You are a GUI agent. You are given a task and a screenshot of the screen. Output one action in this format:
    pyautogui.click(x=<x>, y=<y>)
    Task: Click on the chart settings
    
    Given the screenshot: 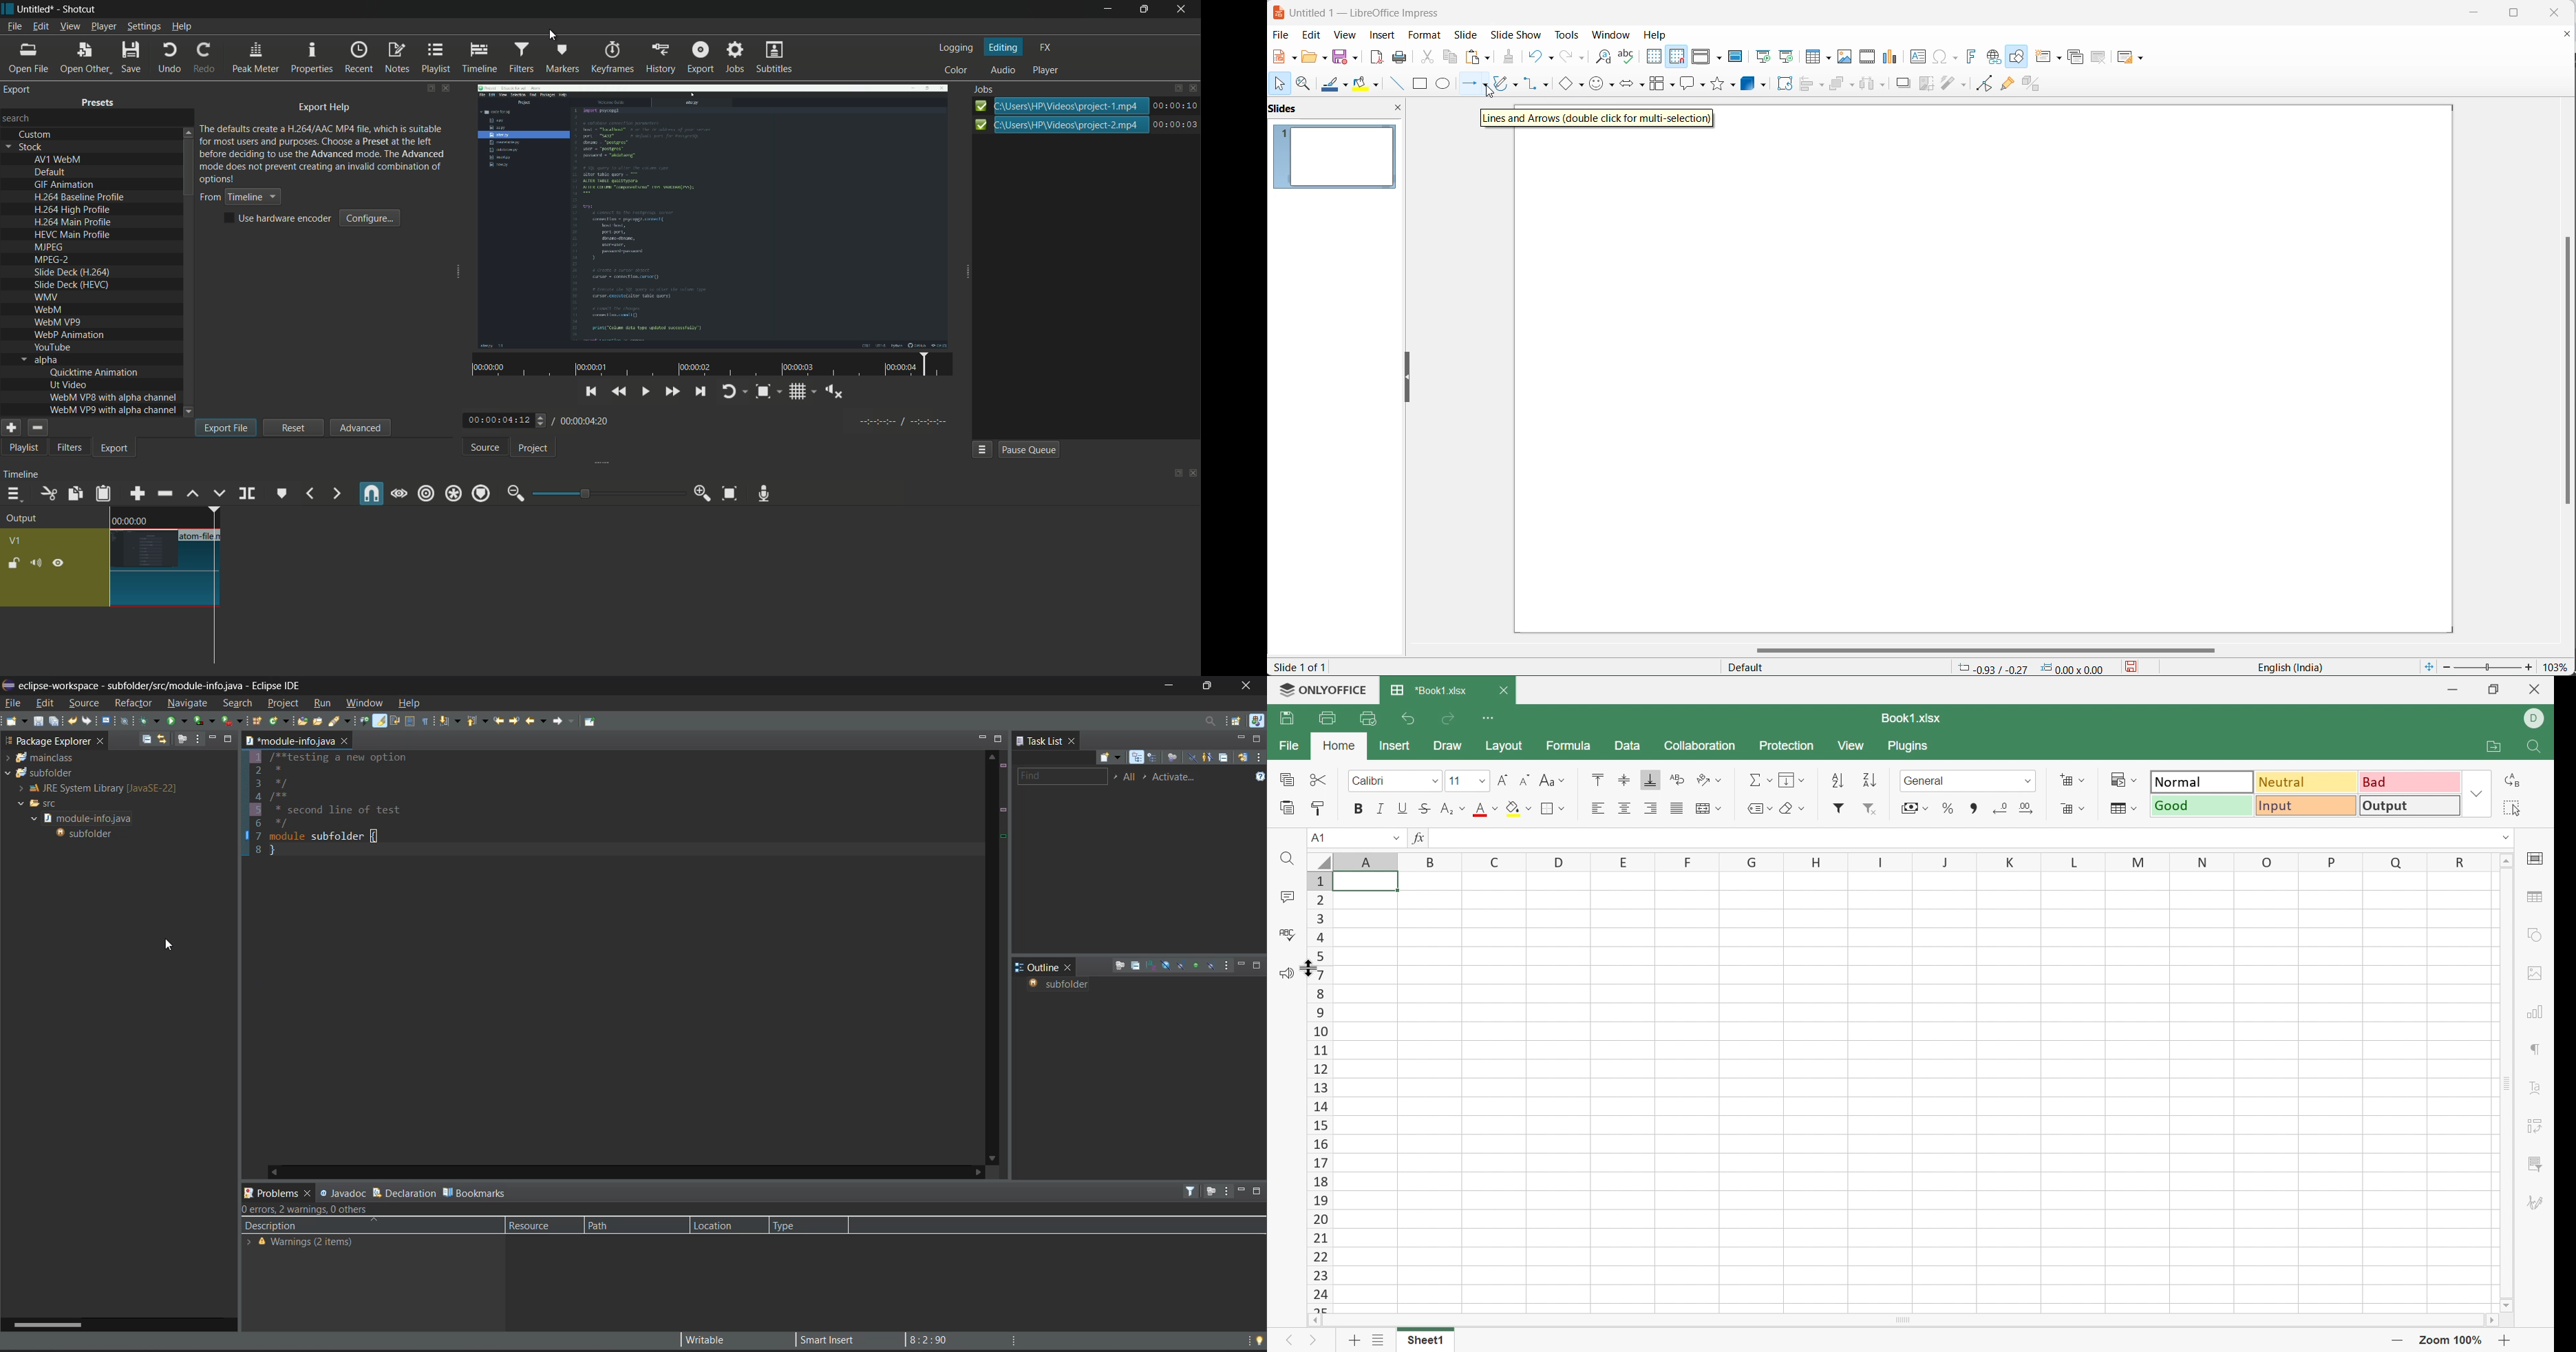 What is the action you would take?
    pyautogui.click(x=2535, y=1014)
    